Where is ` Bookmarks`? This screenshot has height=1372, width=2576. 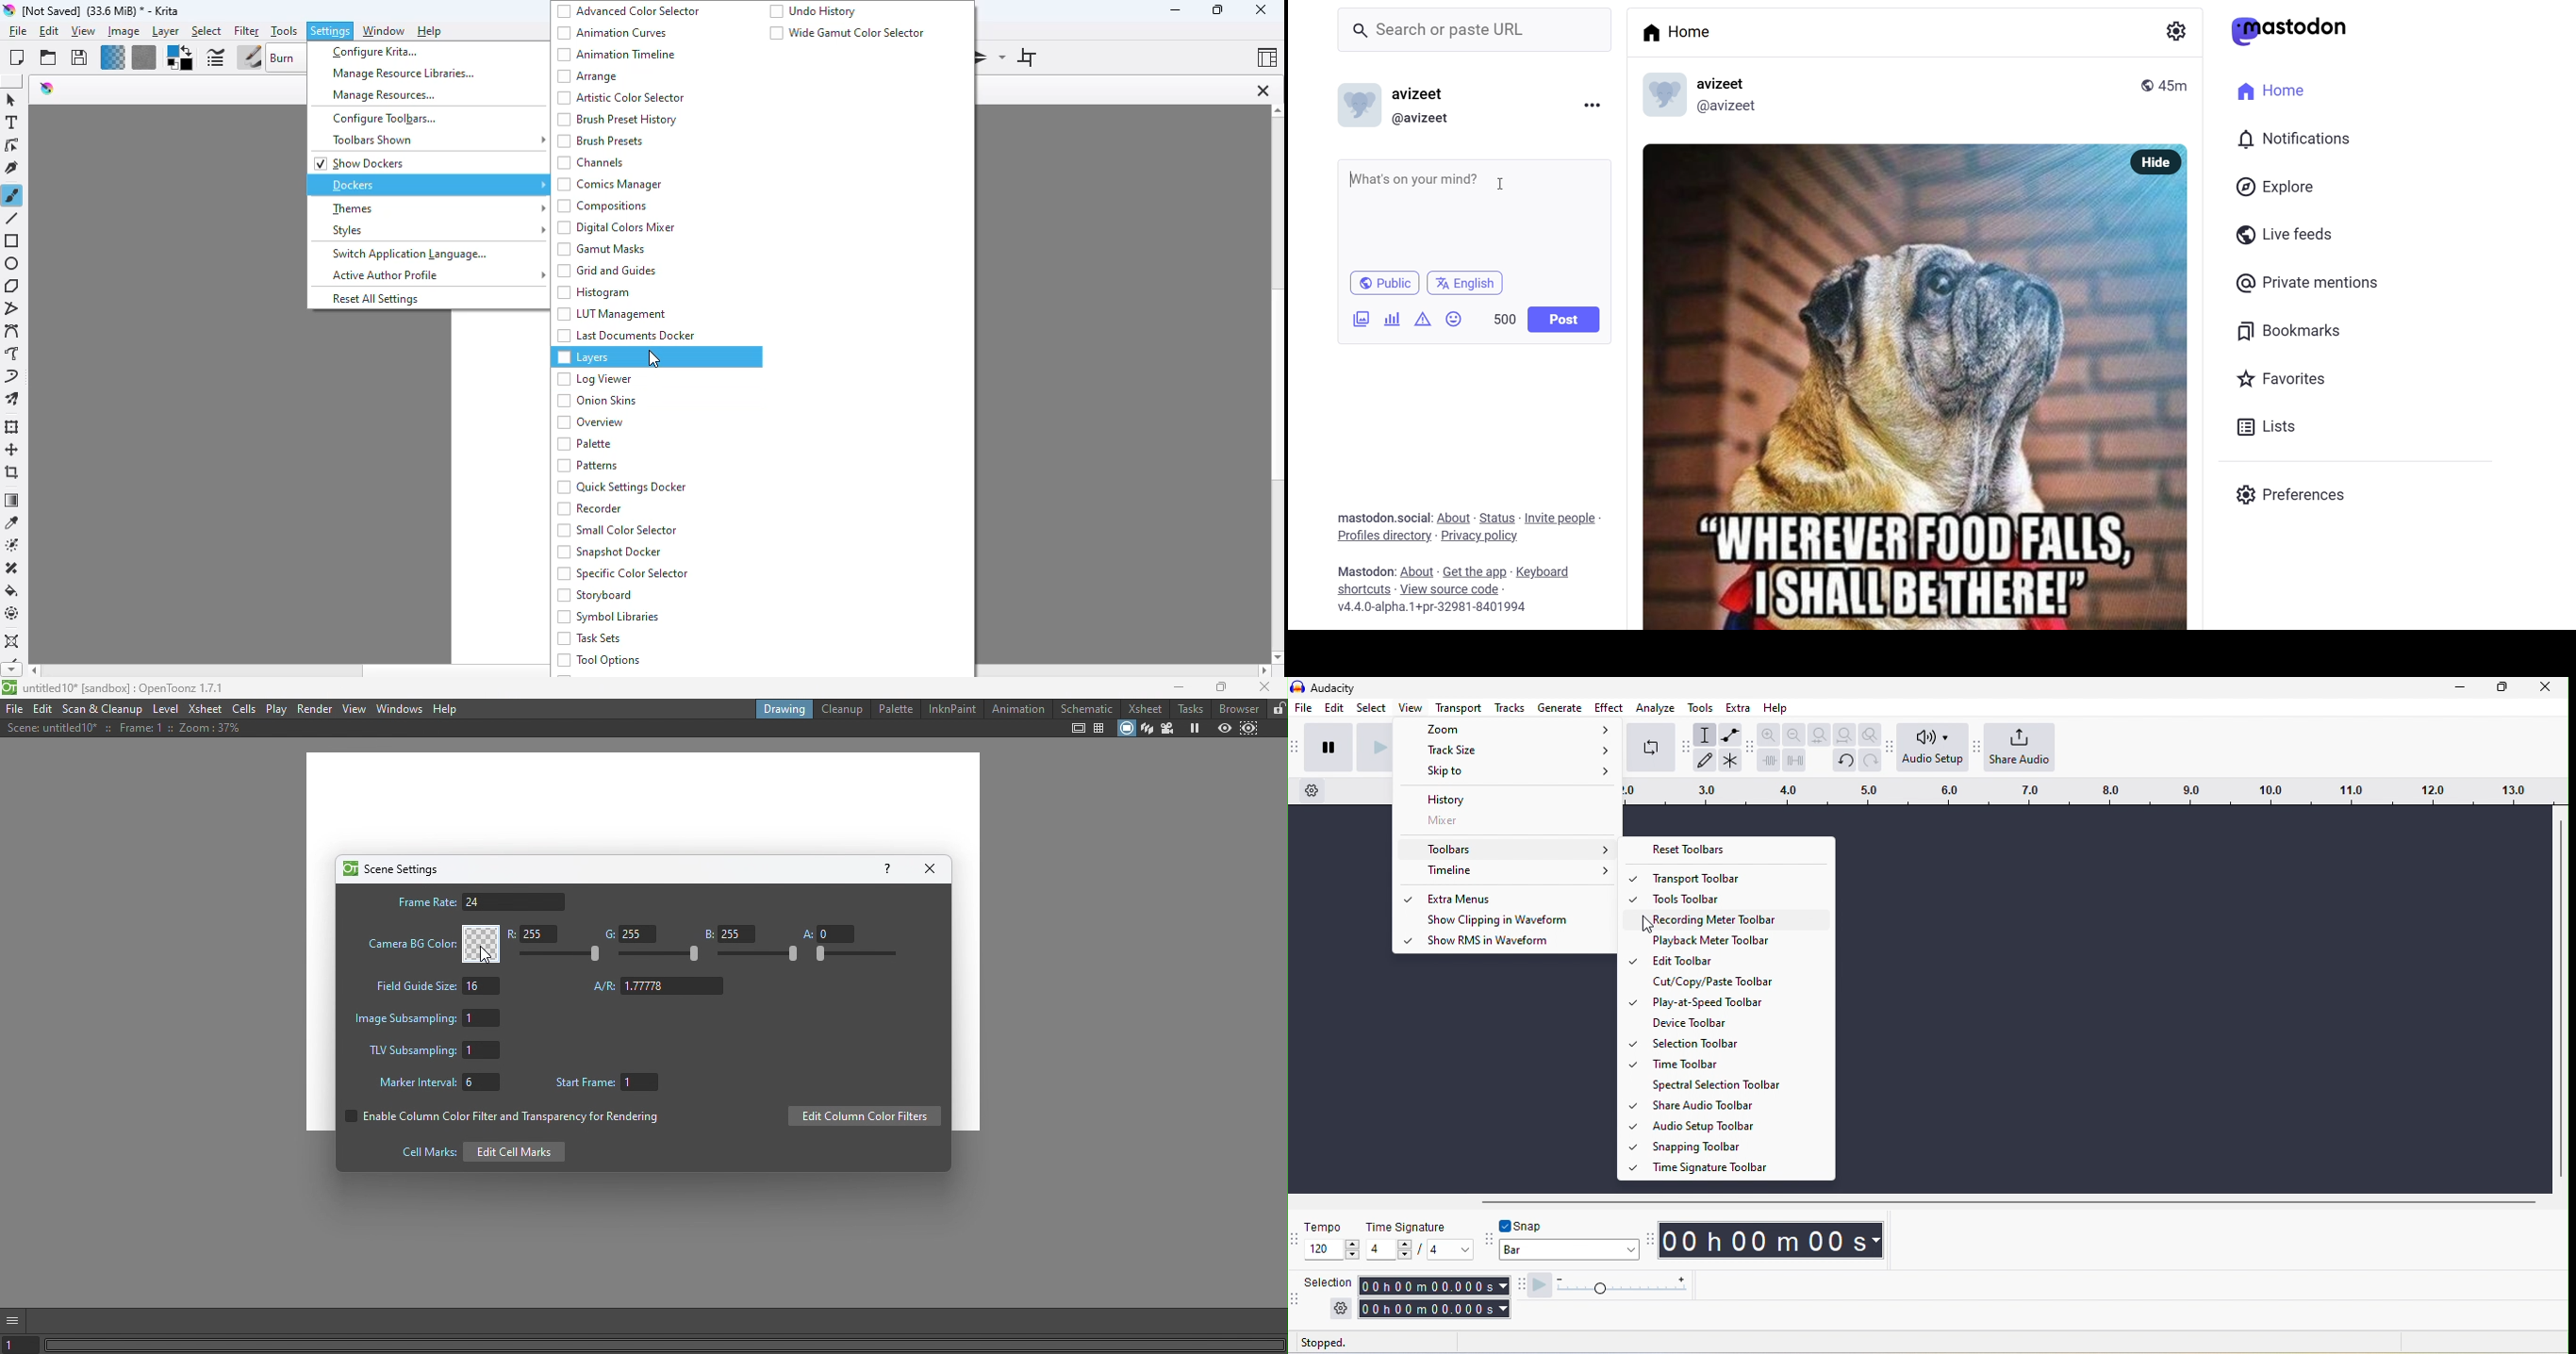  Bookmarks is located at coordinates (2288, 336).